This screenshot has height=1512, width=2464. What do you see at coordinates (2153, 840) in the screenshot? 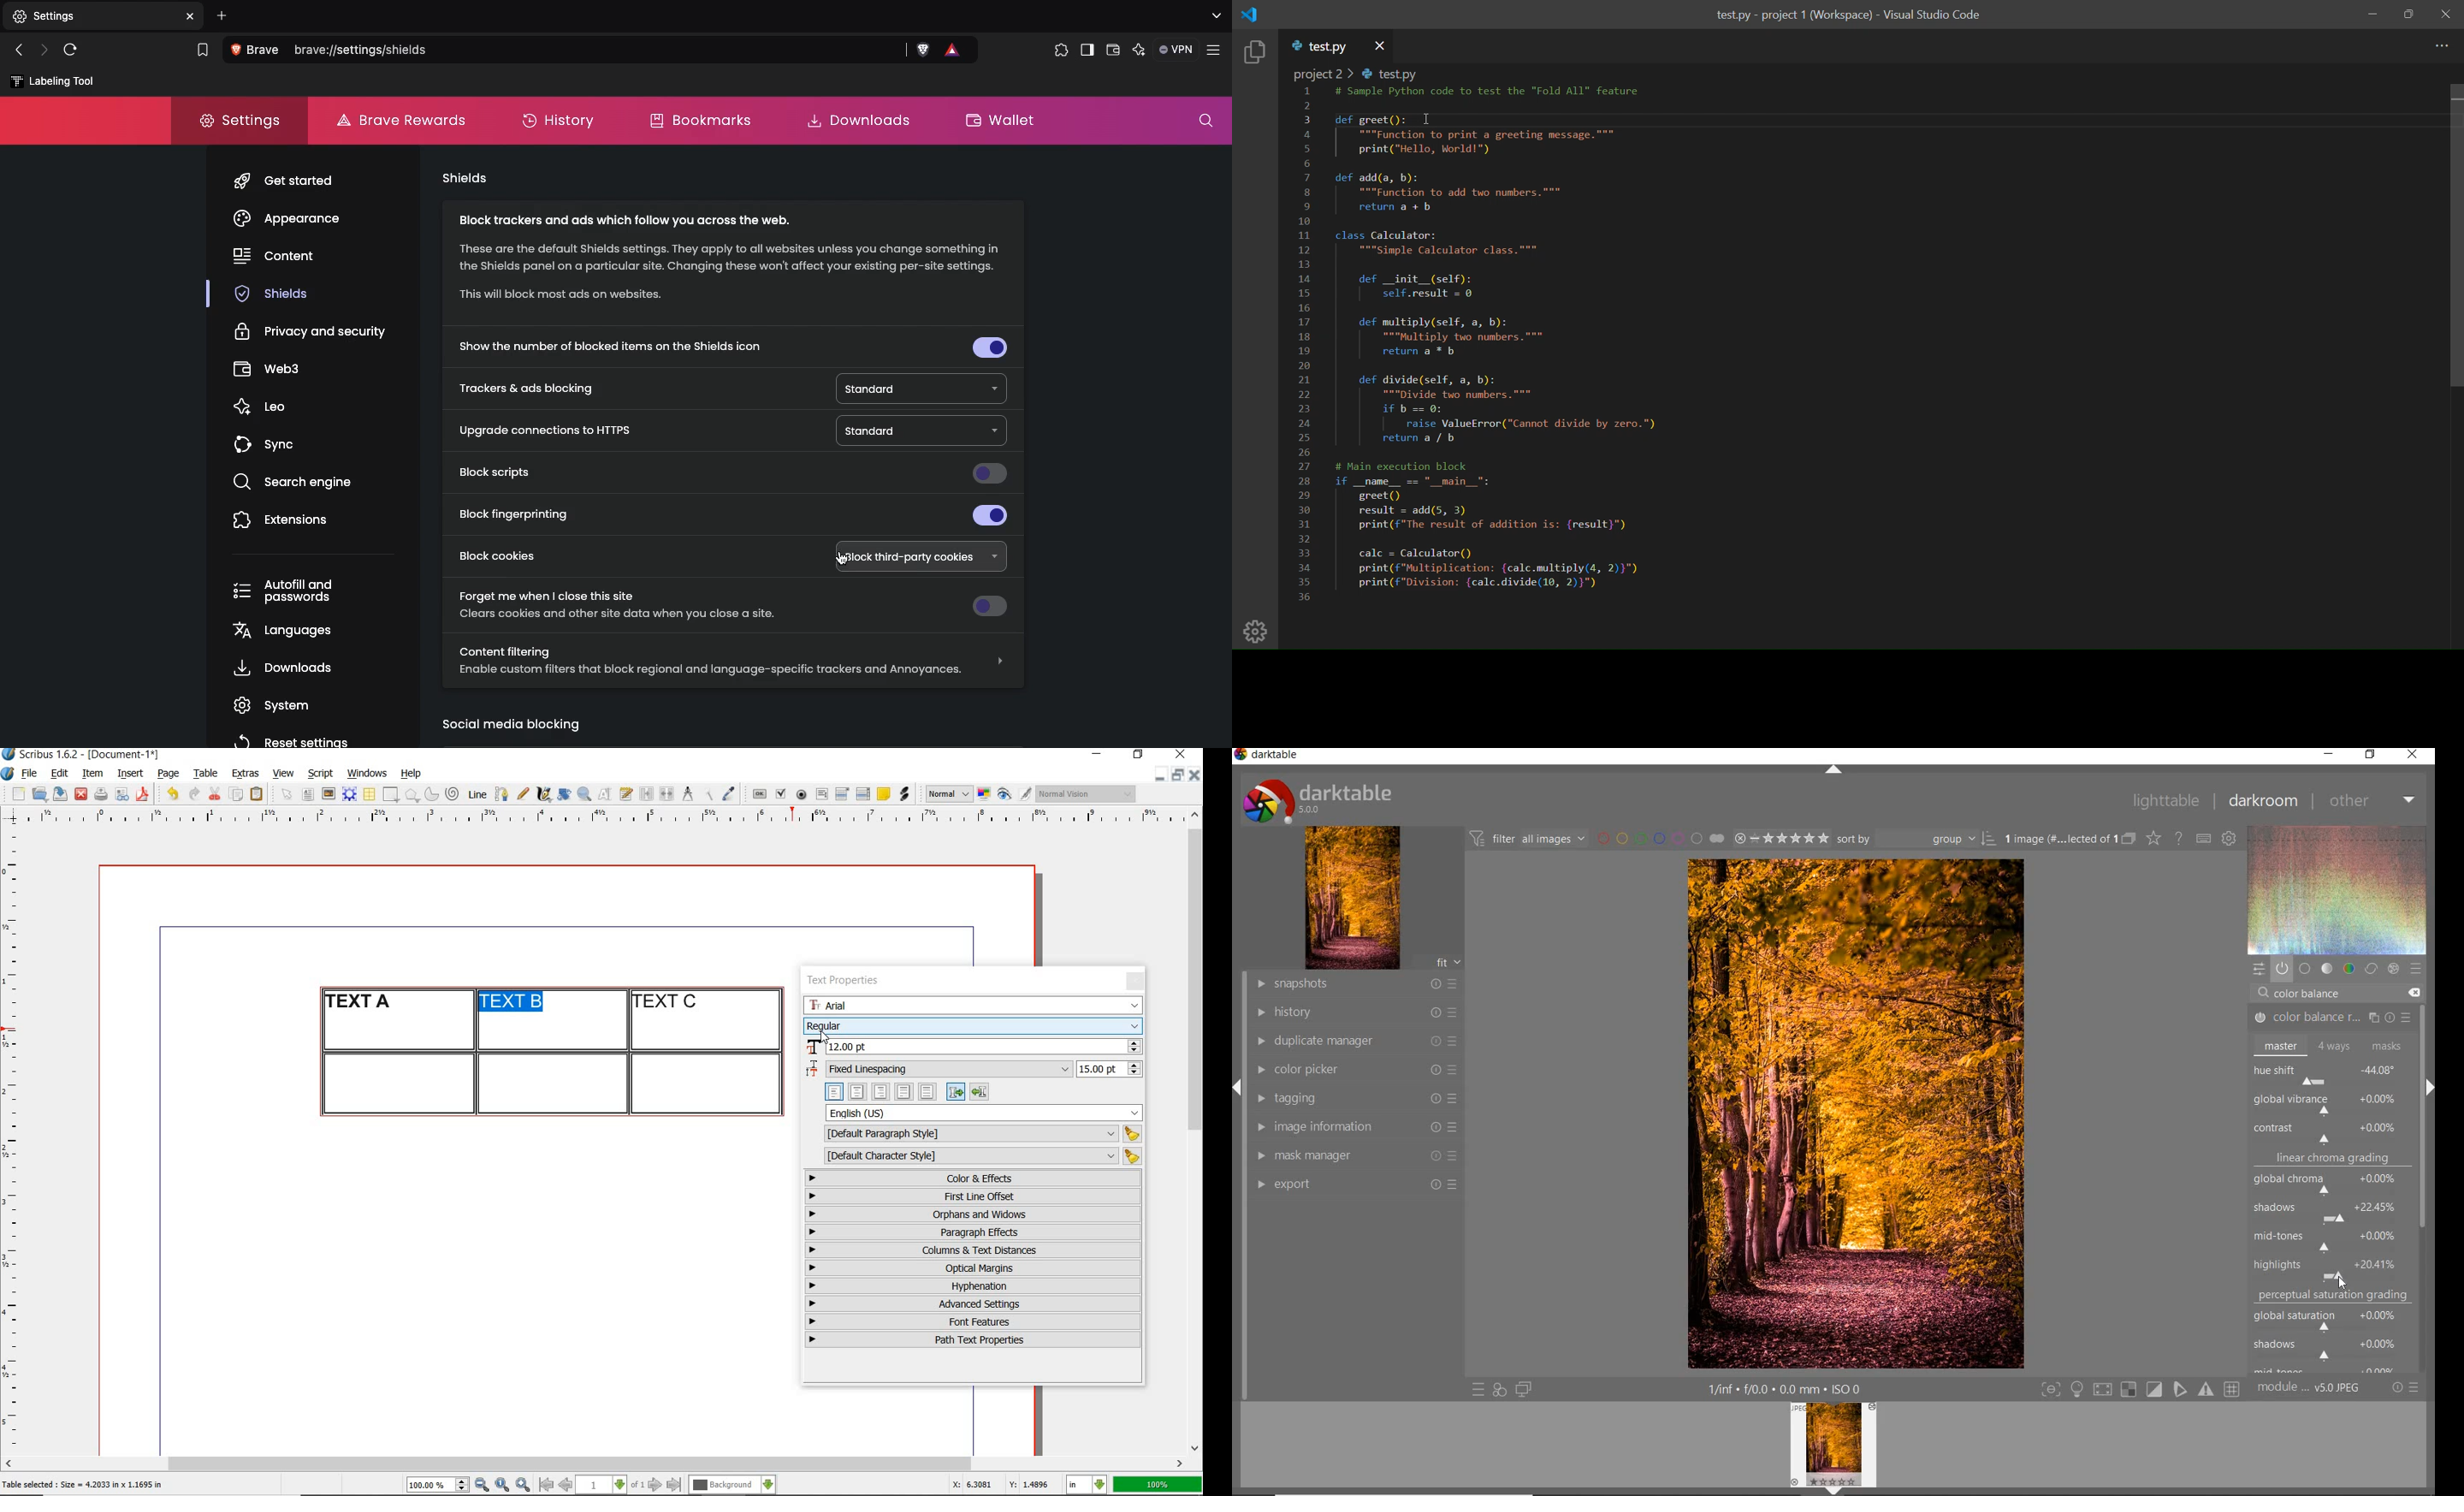
I see `change type of overlay` at bounding box center [2153, 840].